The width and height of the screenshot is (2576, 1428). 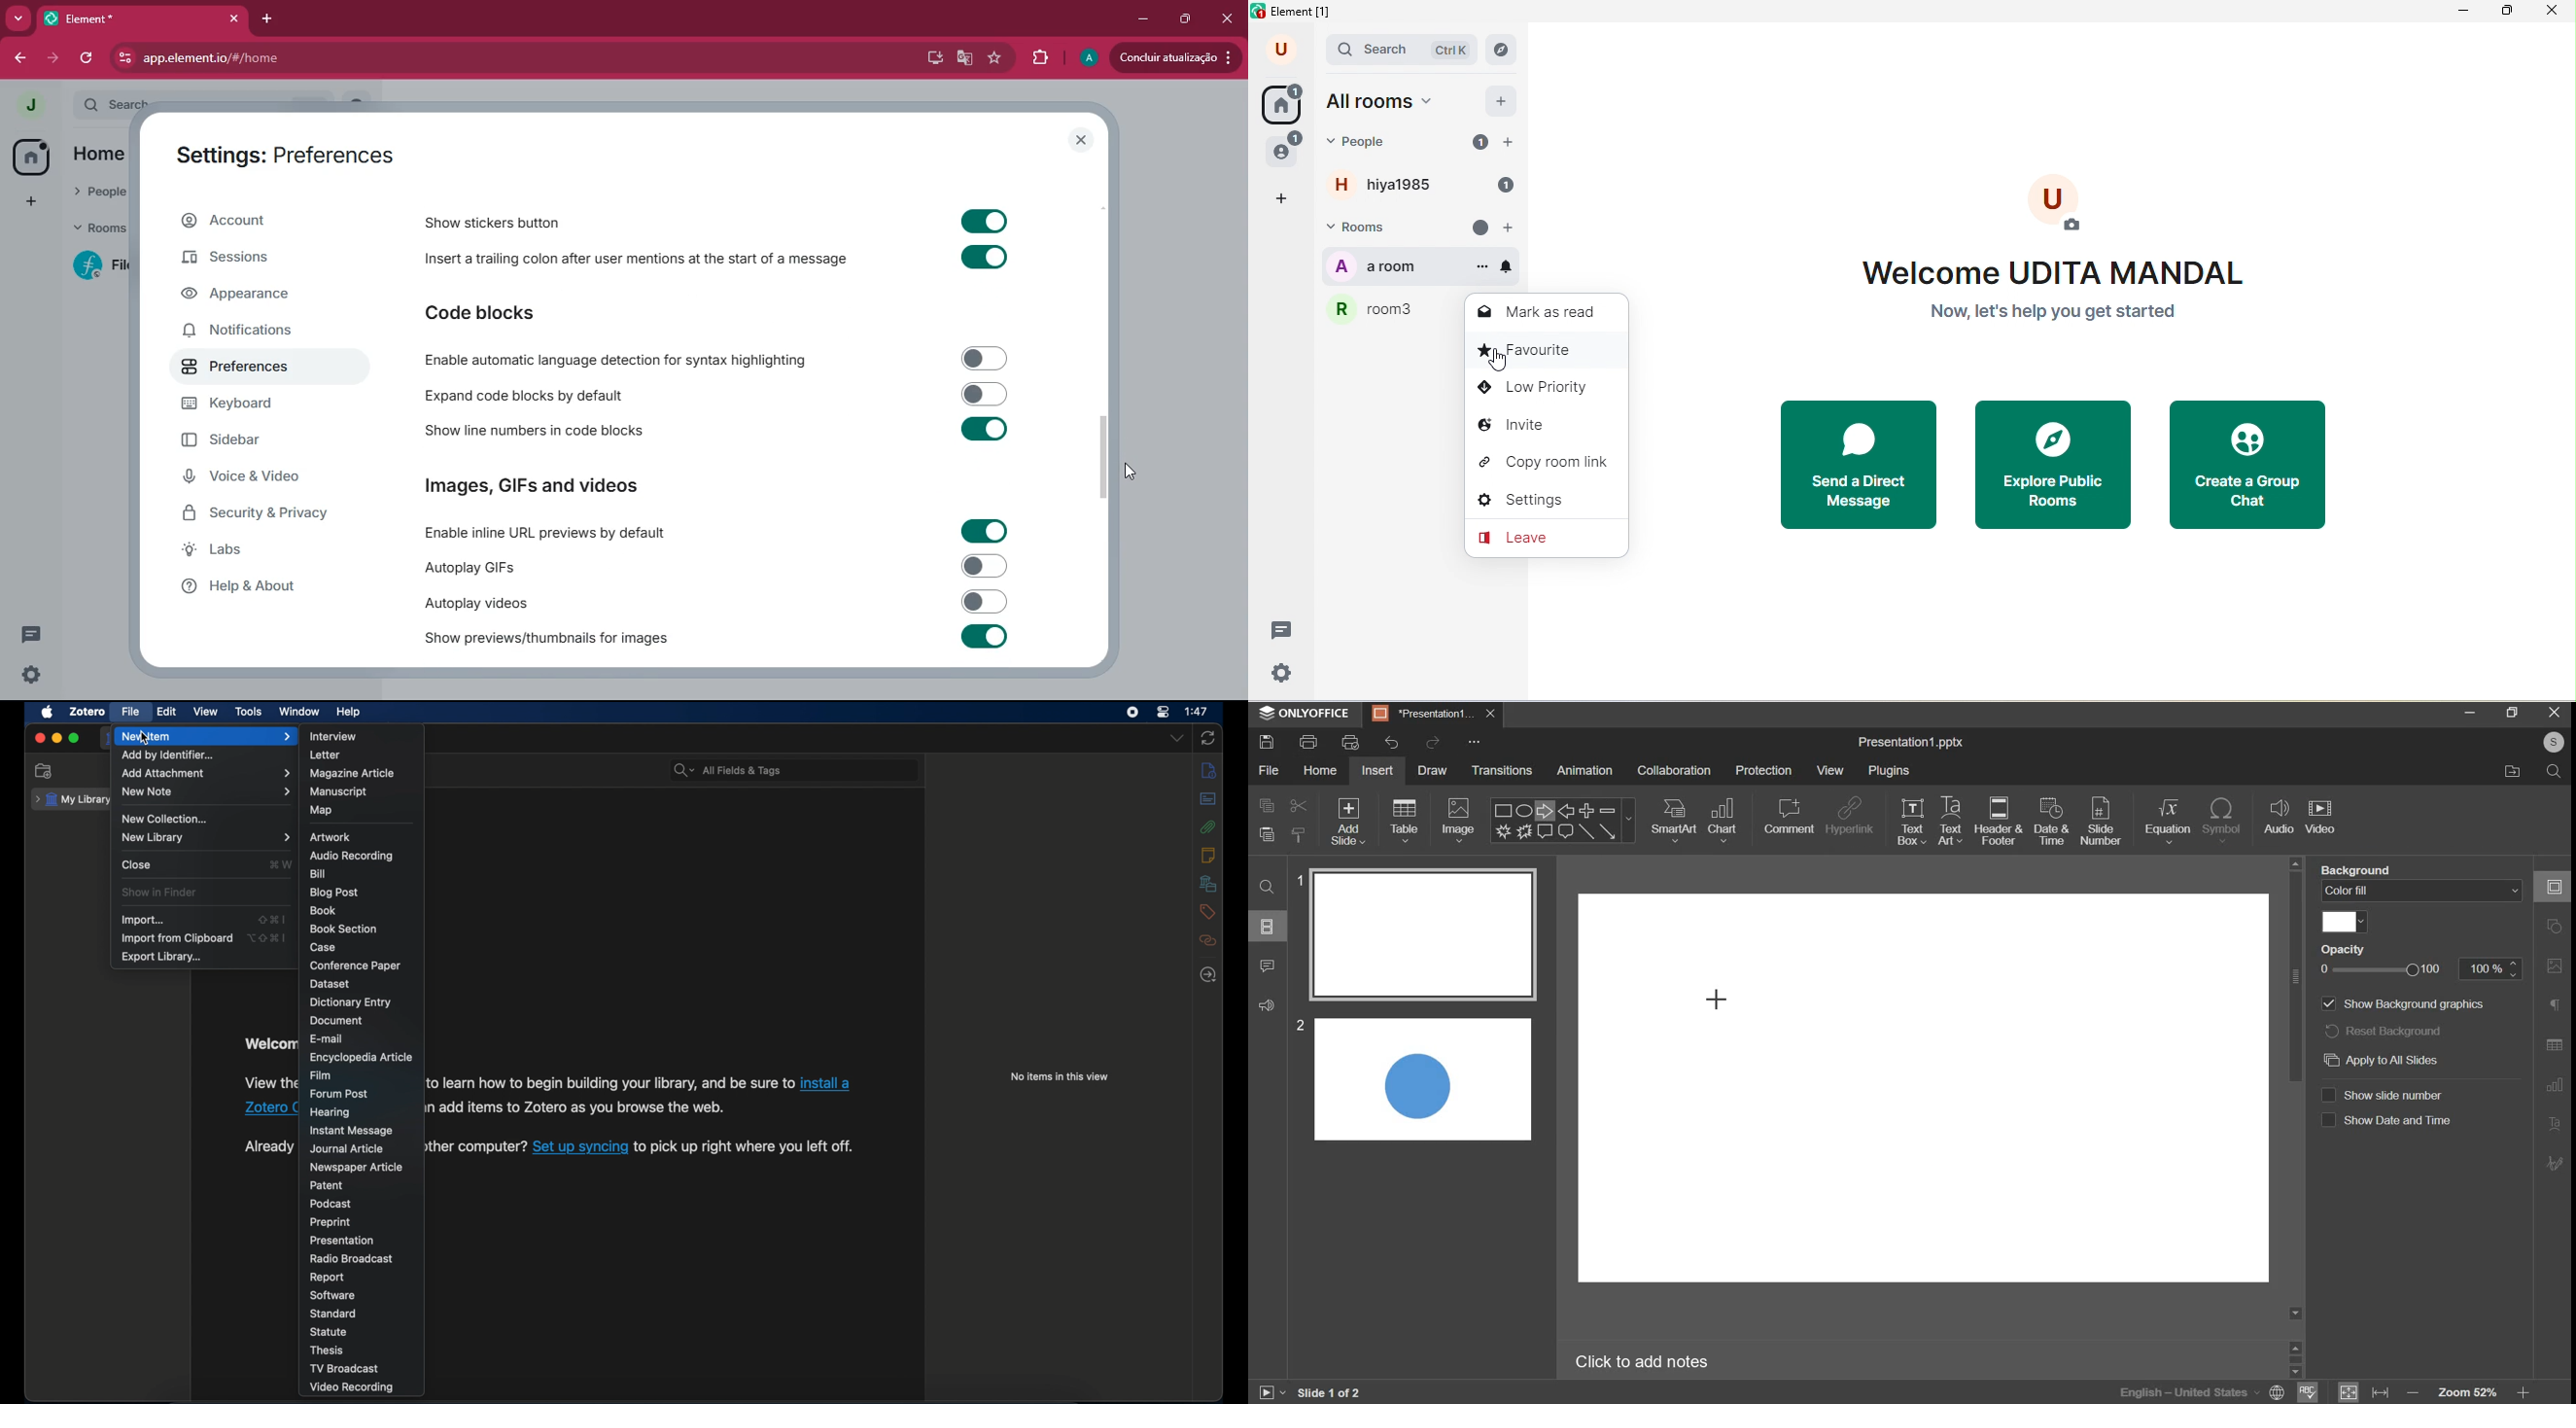 I want to click on abstract, so click(x=1209, y=800).